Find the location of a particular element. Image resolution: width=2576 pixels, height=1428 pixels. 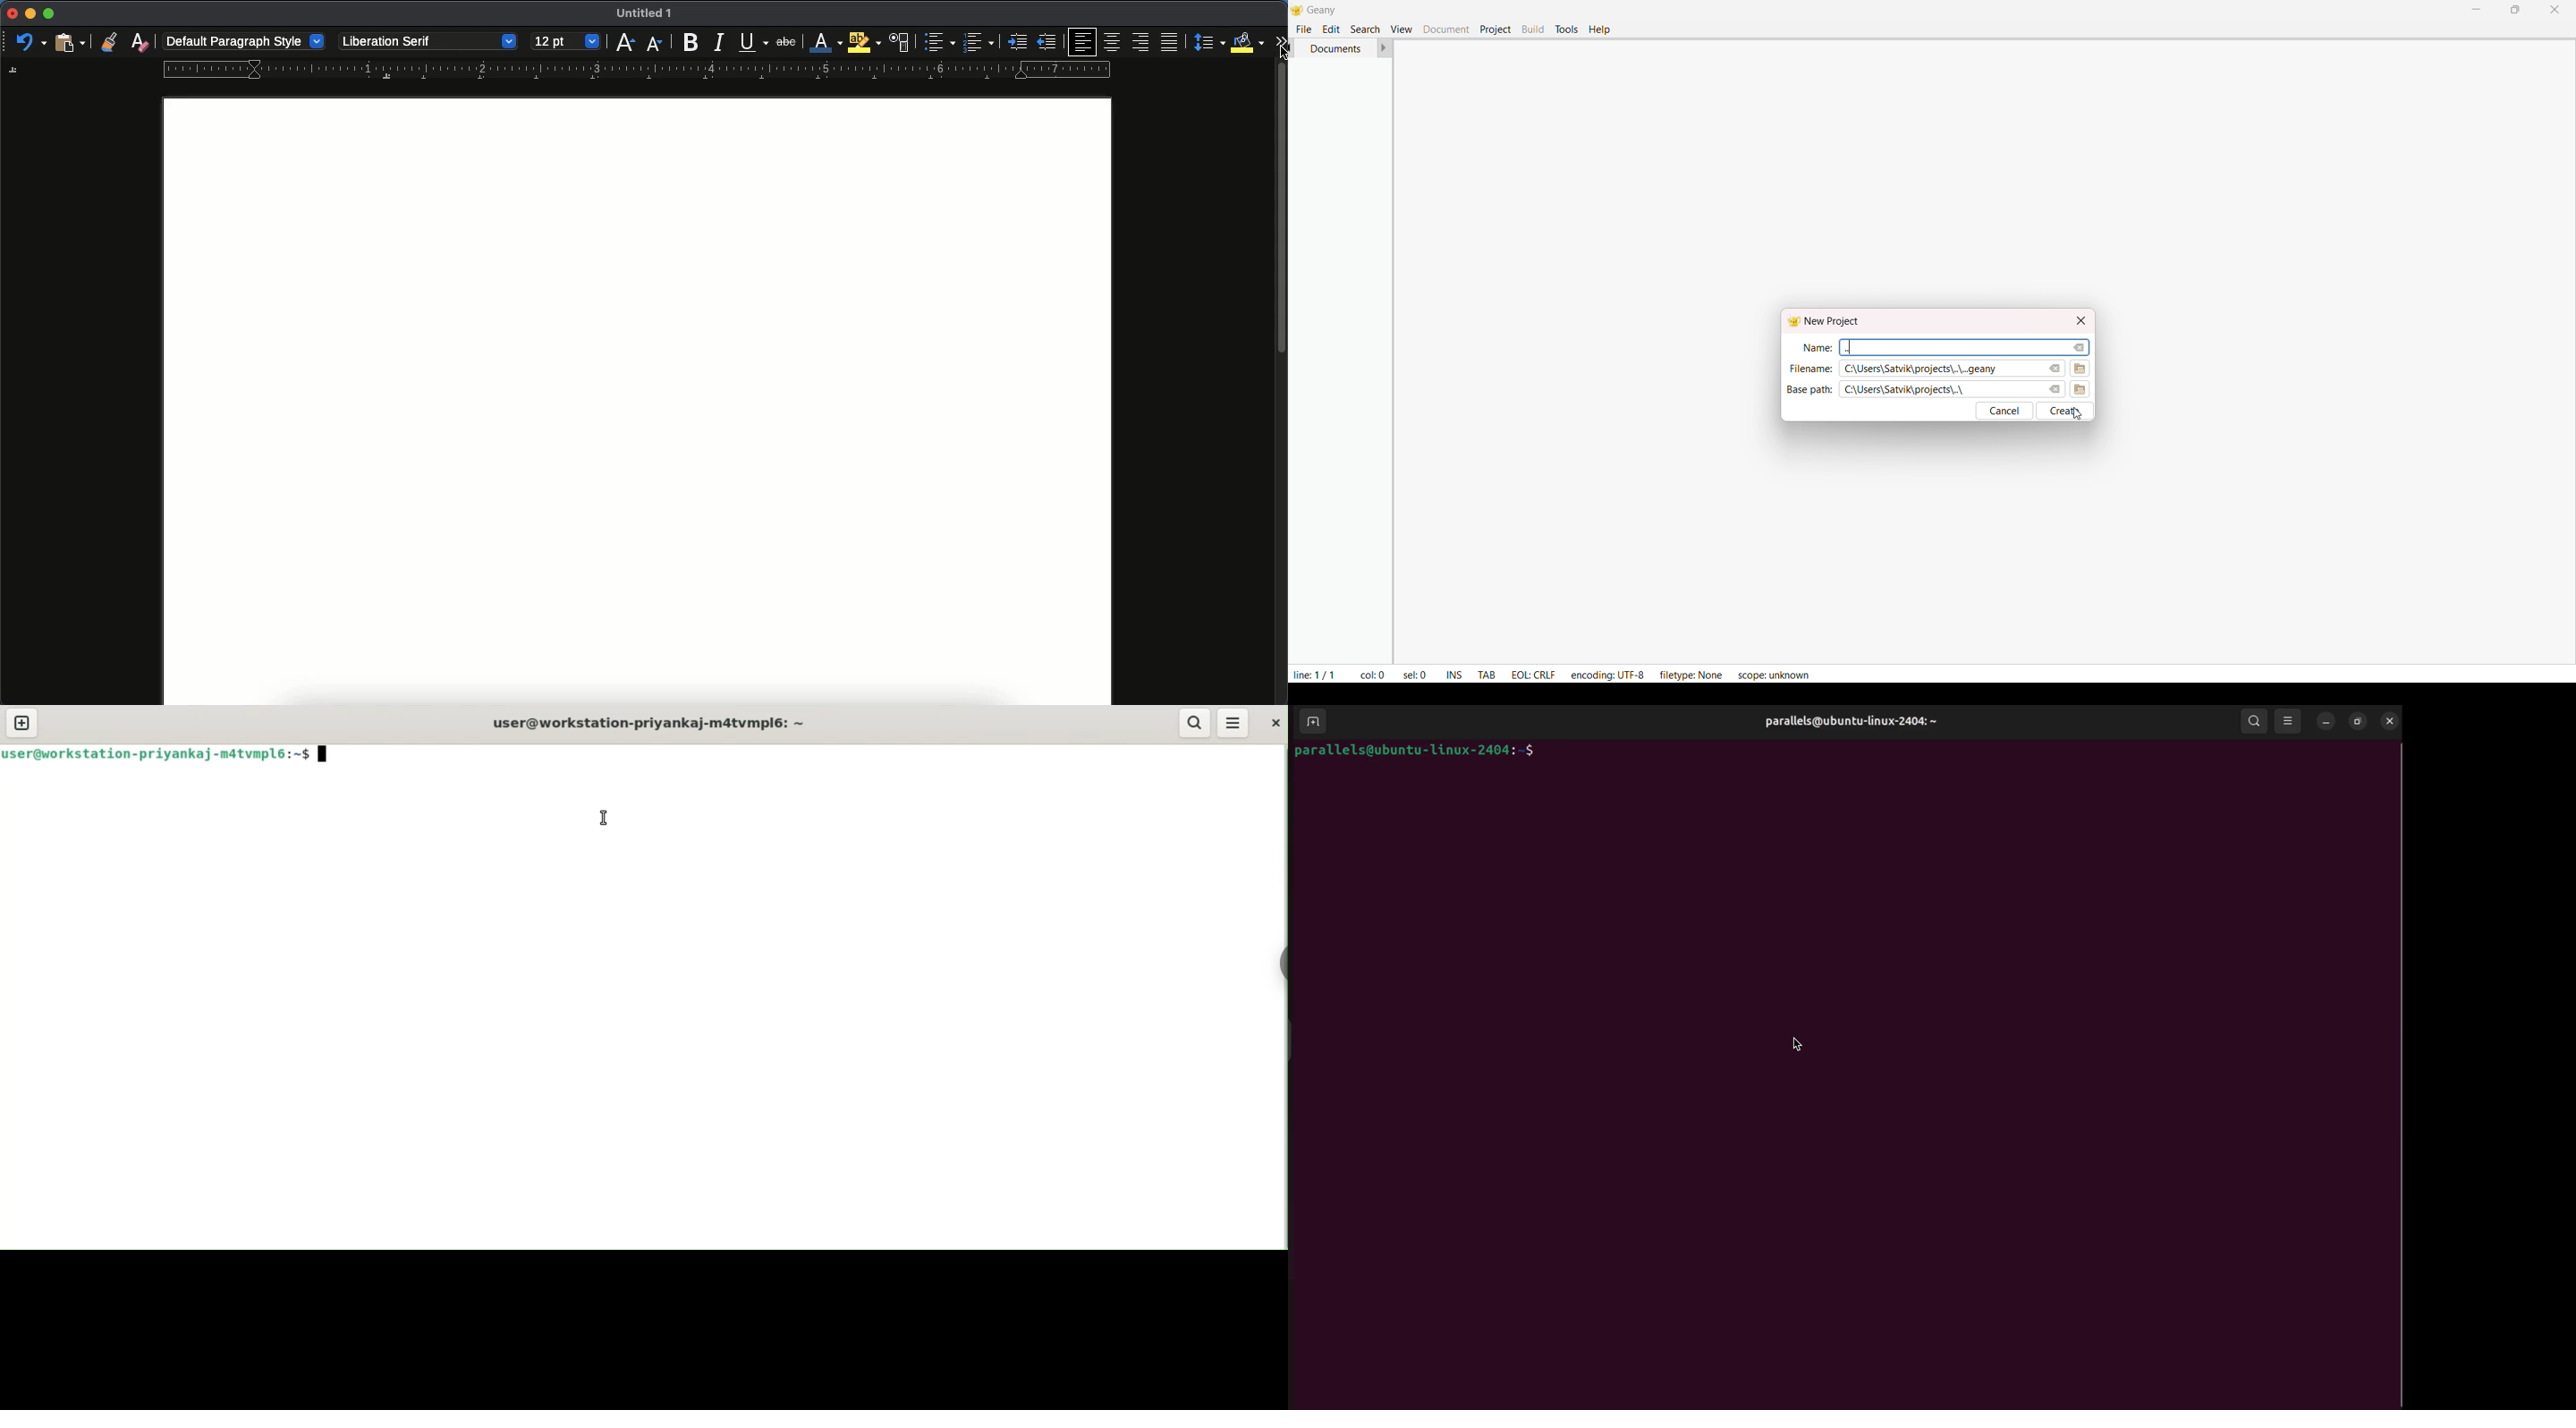

close is located at coordinates (1277, 725).